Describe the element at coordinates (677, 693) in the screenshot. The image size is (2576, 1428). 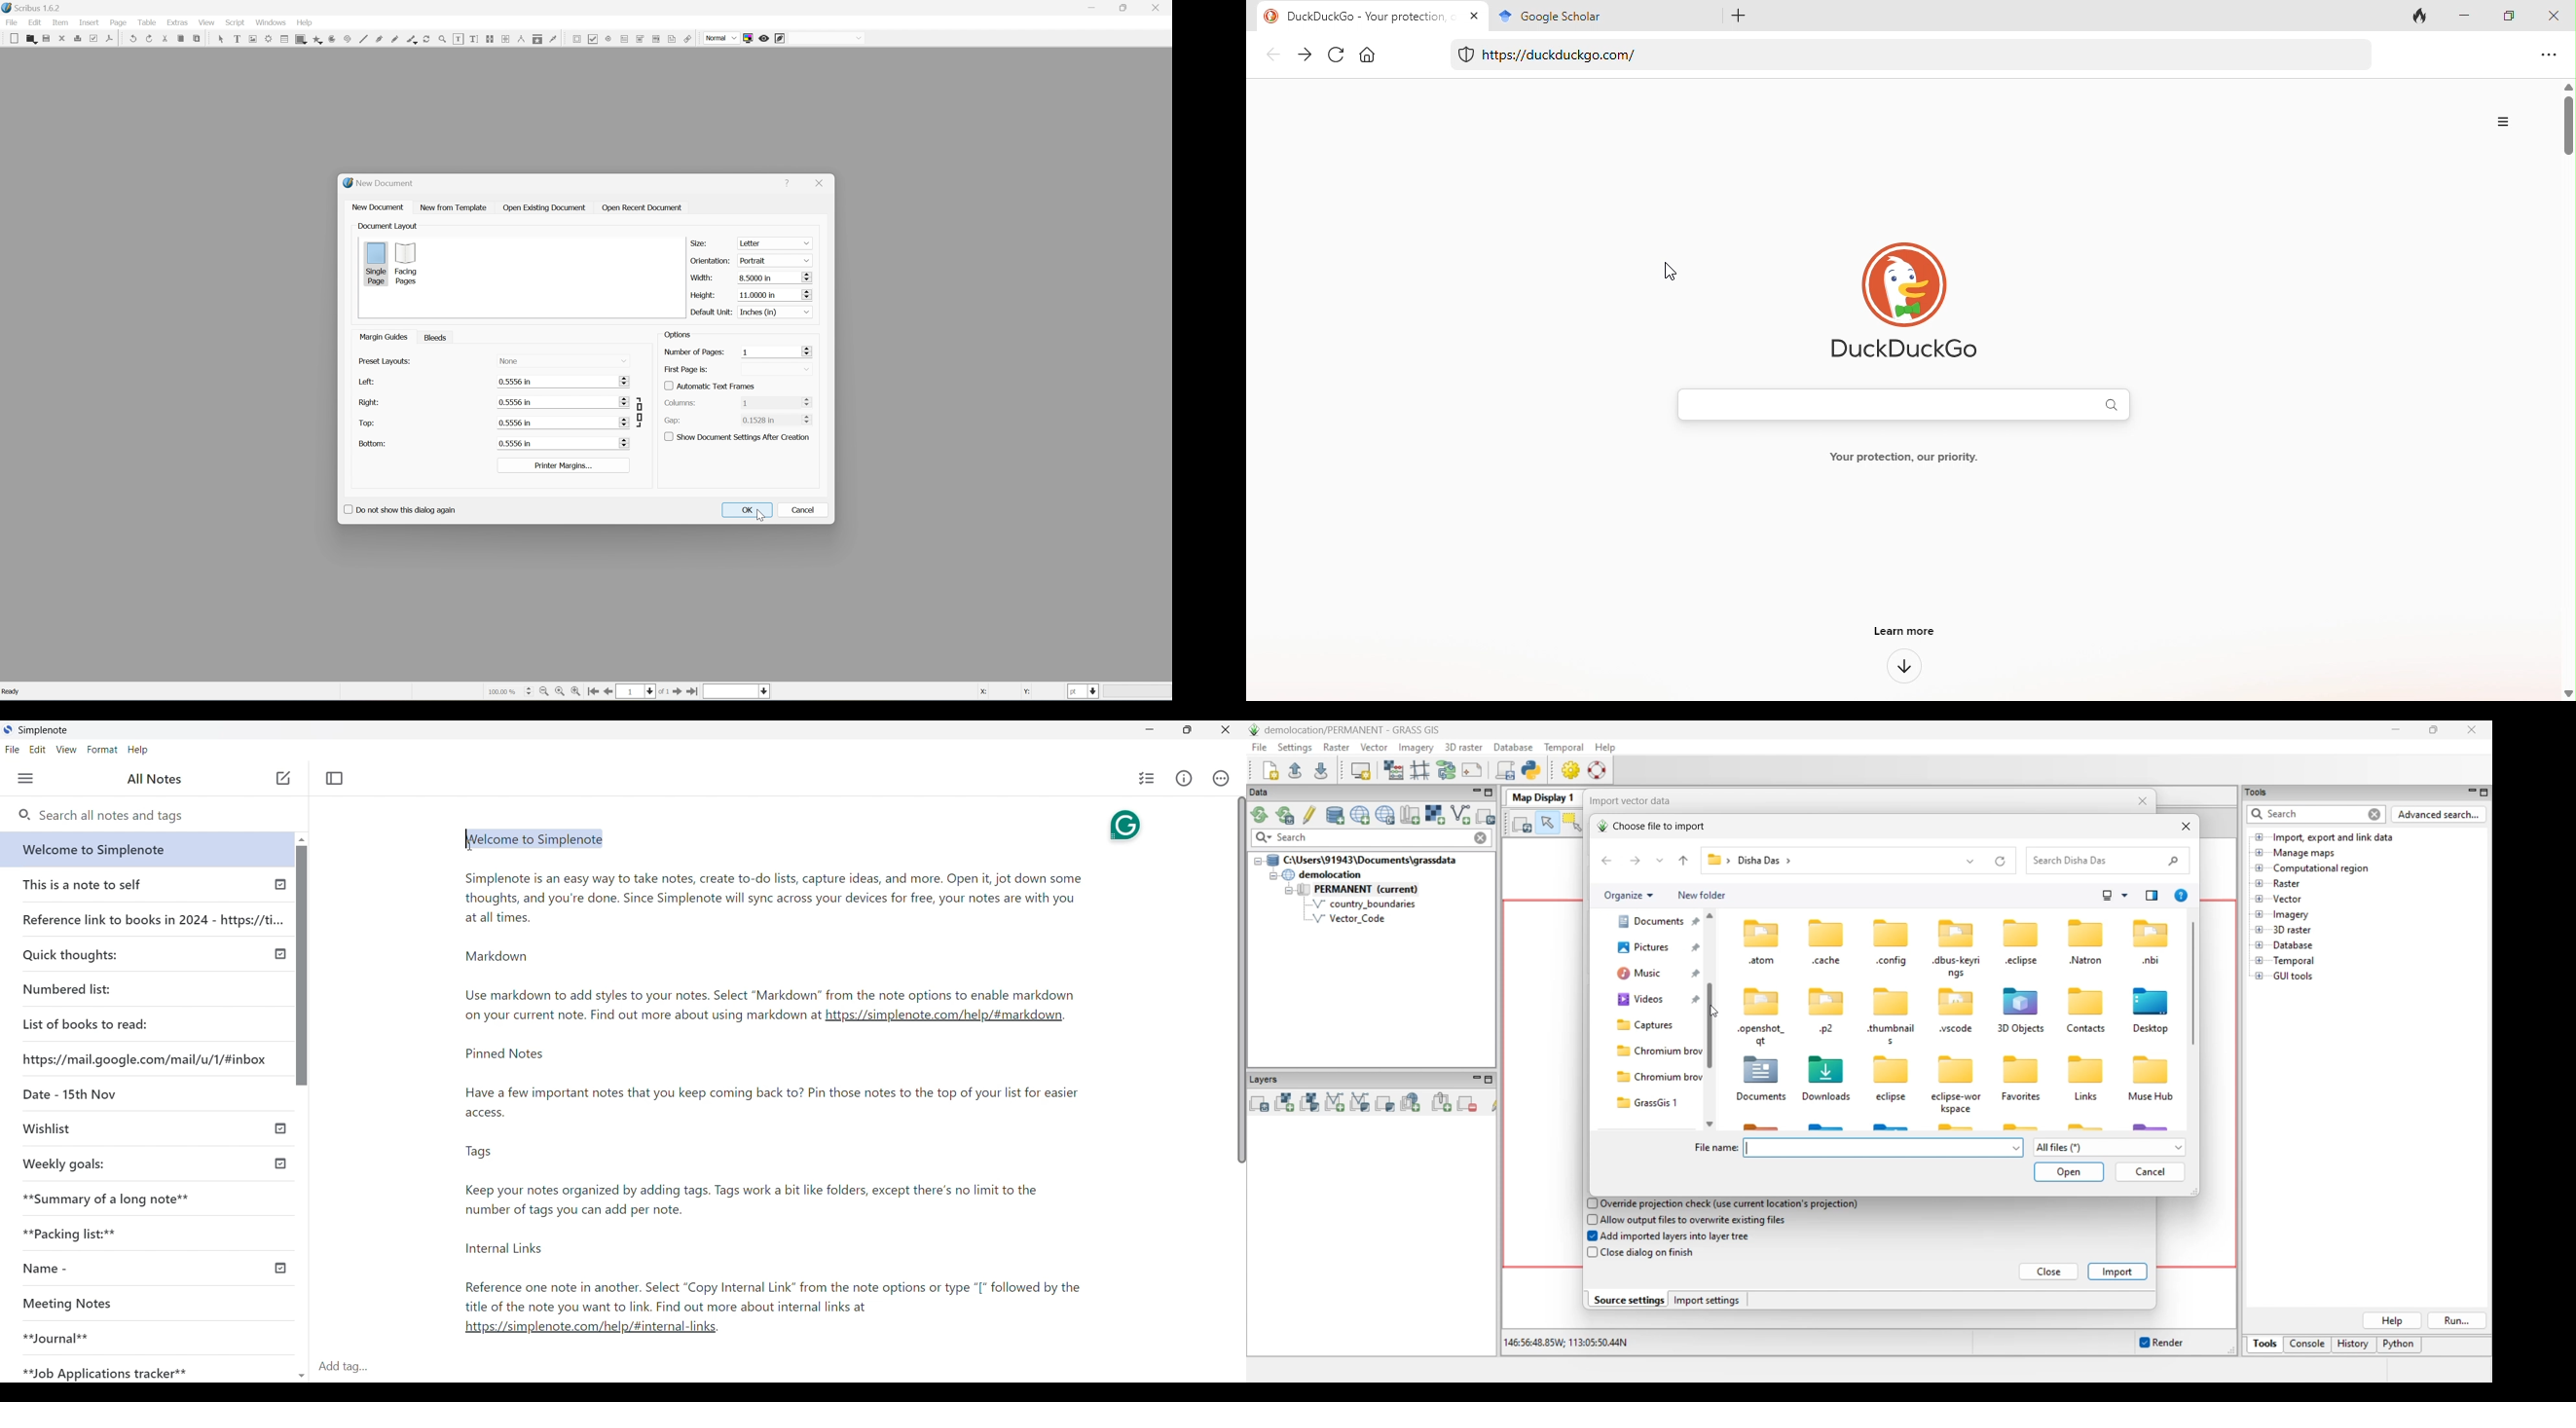
I see `go to first page` at that location.